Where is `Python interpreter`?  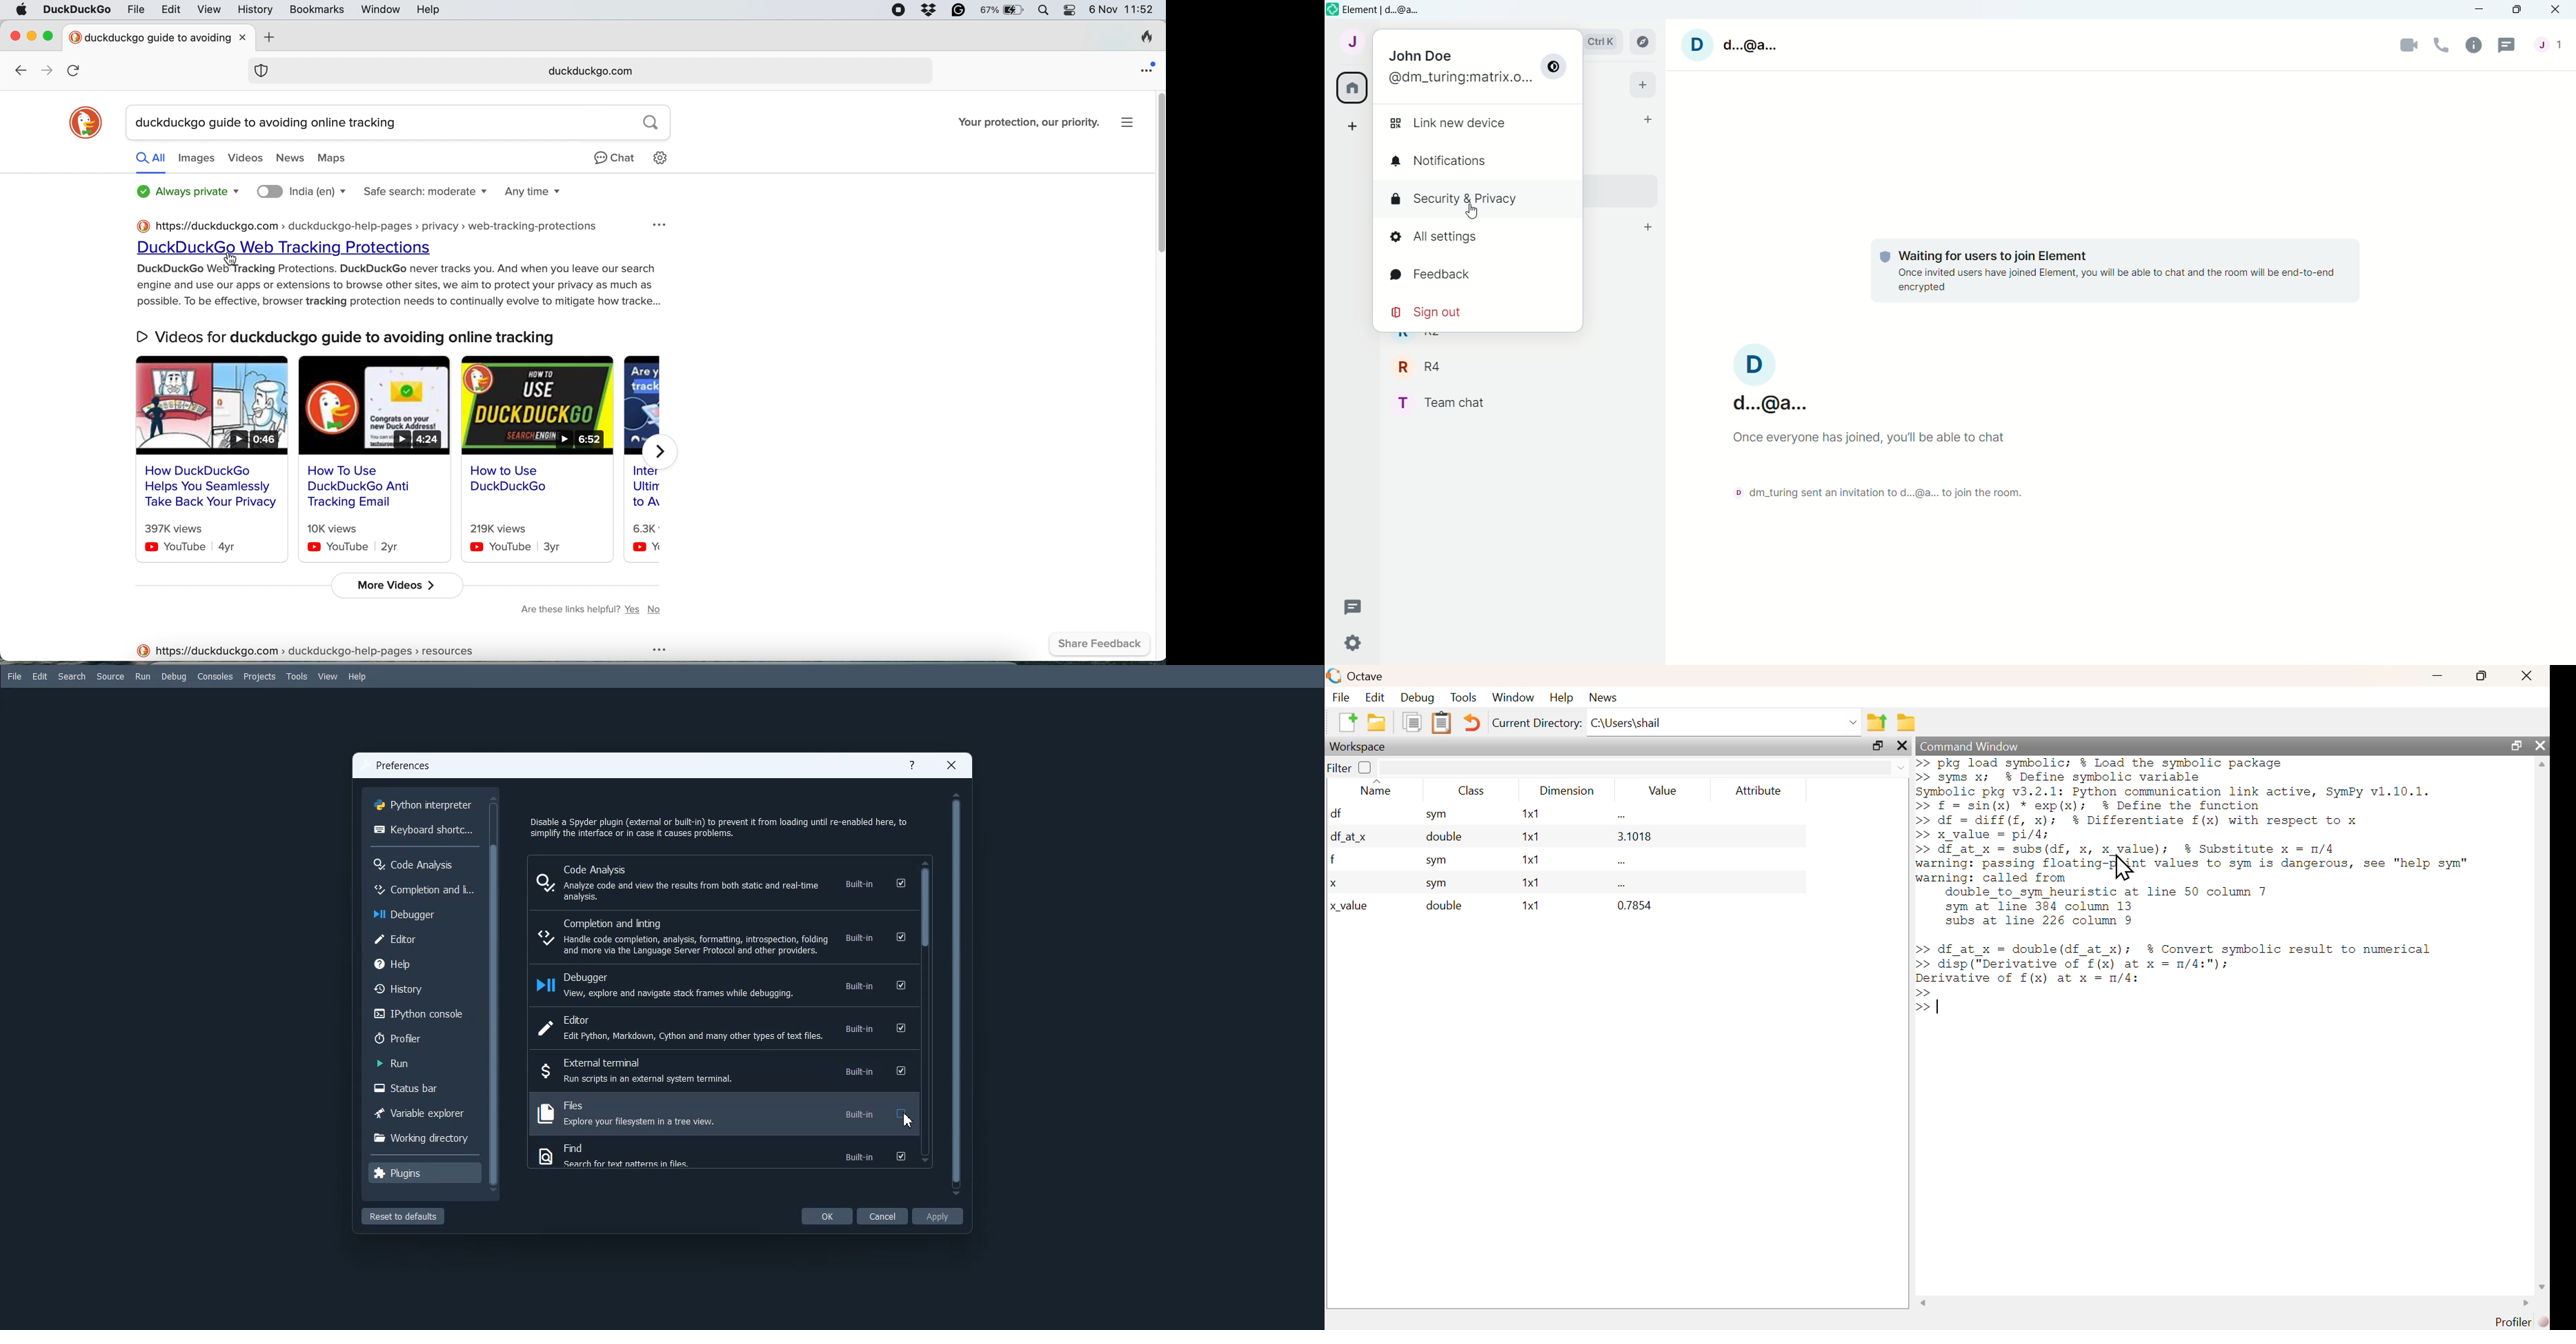
Python interpreter is located at coordinates (424, 804).